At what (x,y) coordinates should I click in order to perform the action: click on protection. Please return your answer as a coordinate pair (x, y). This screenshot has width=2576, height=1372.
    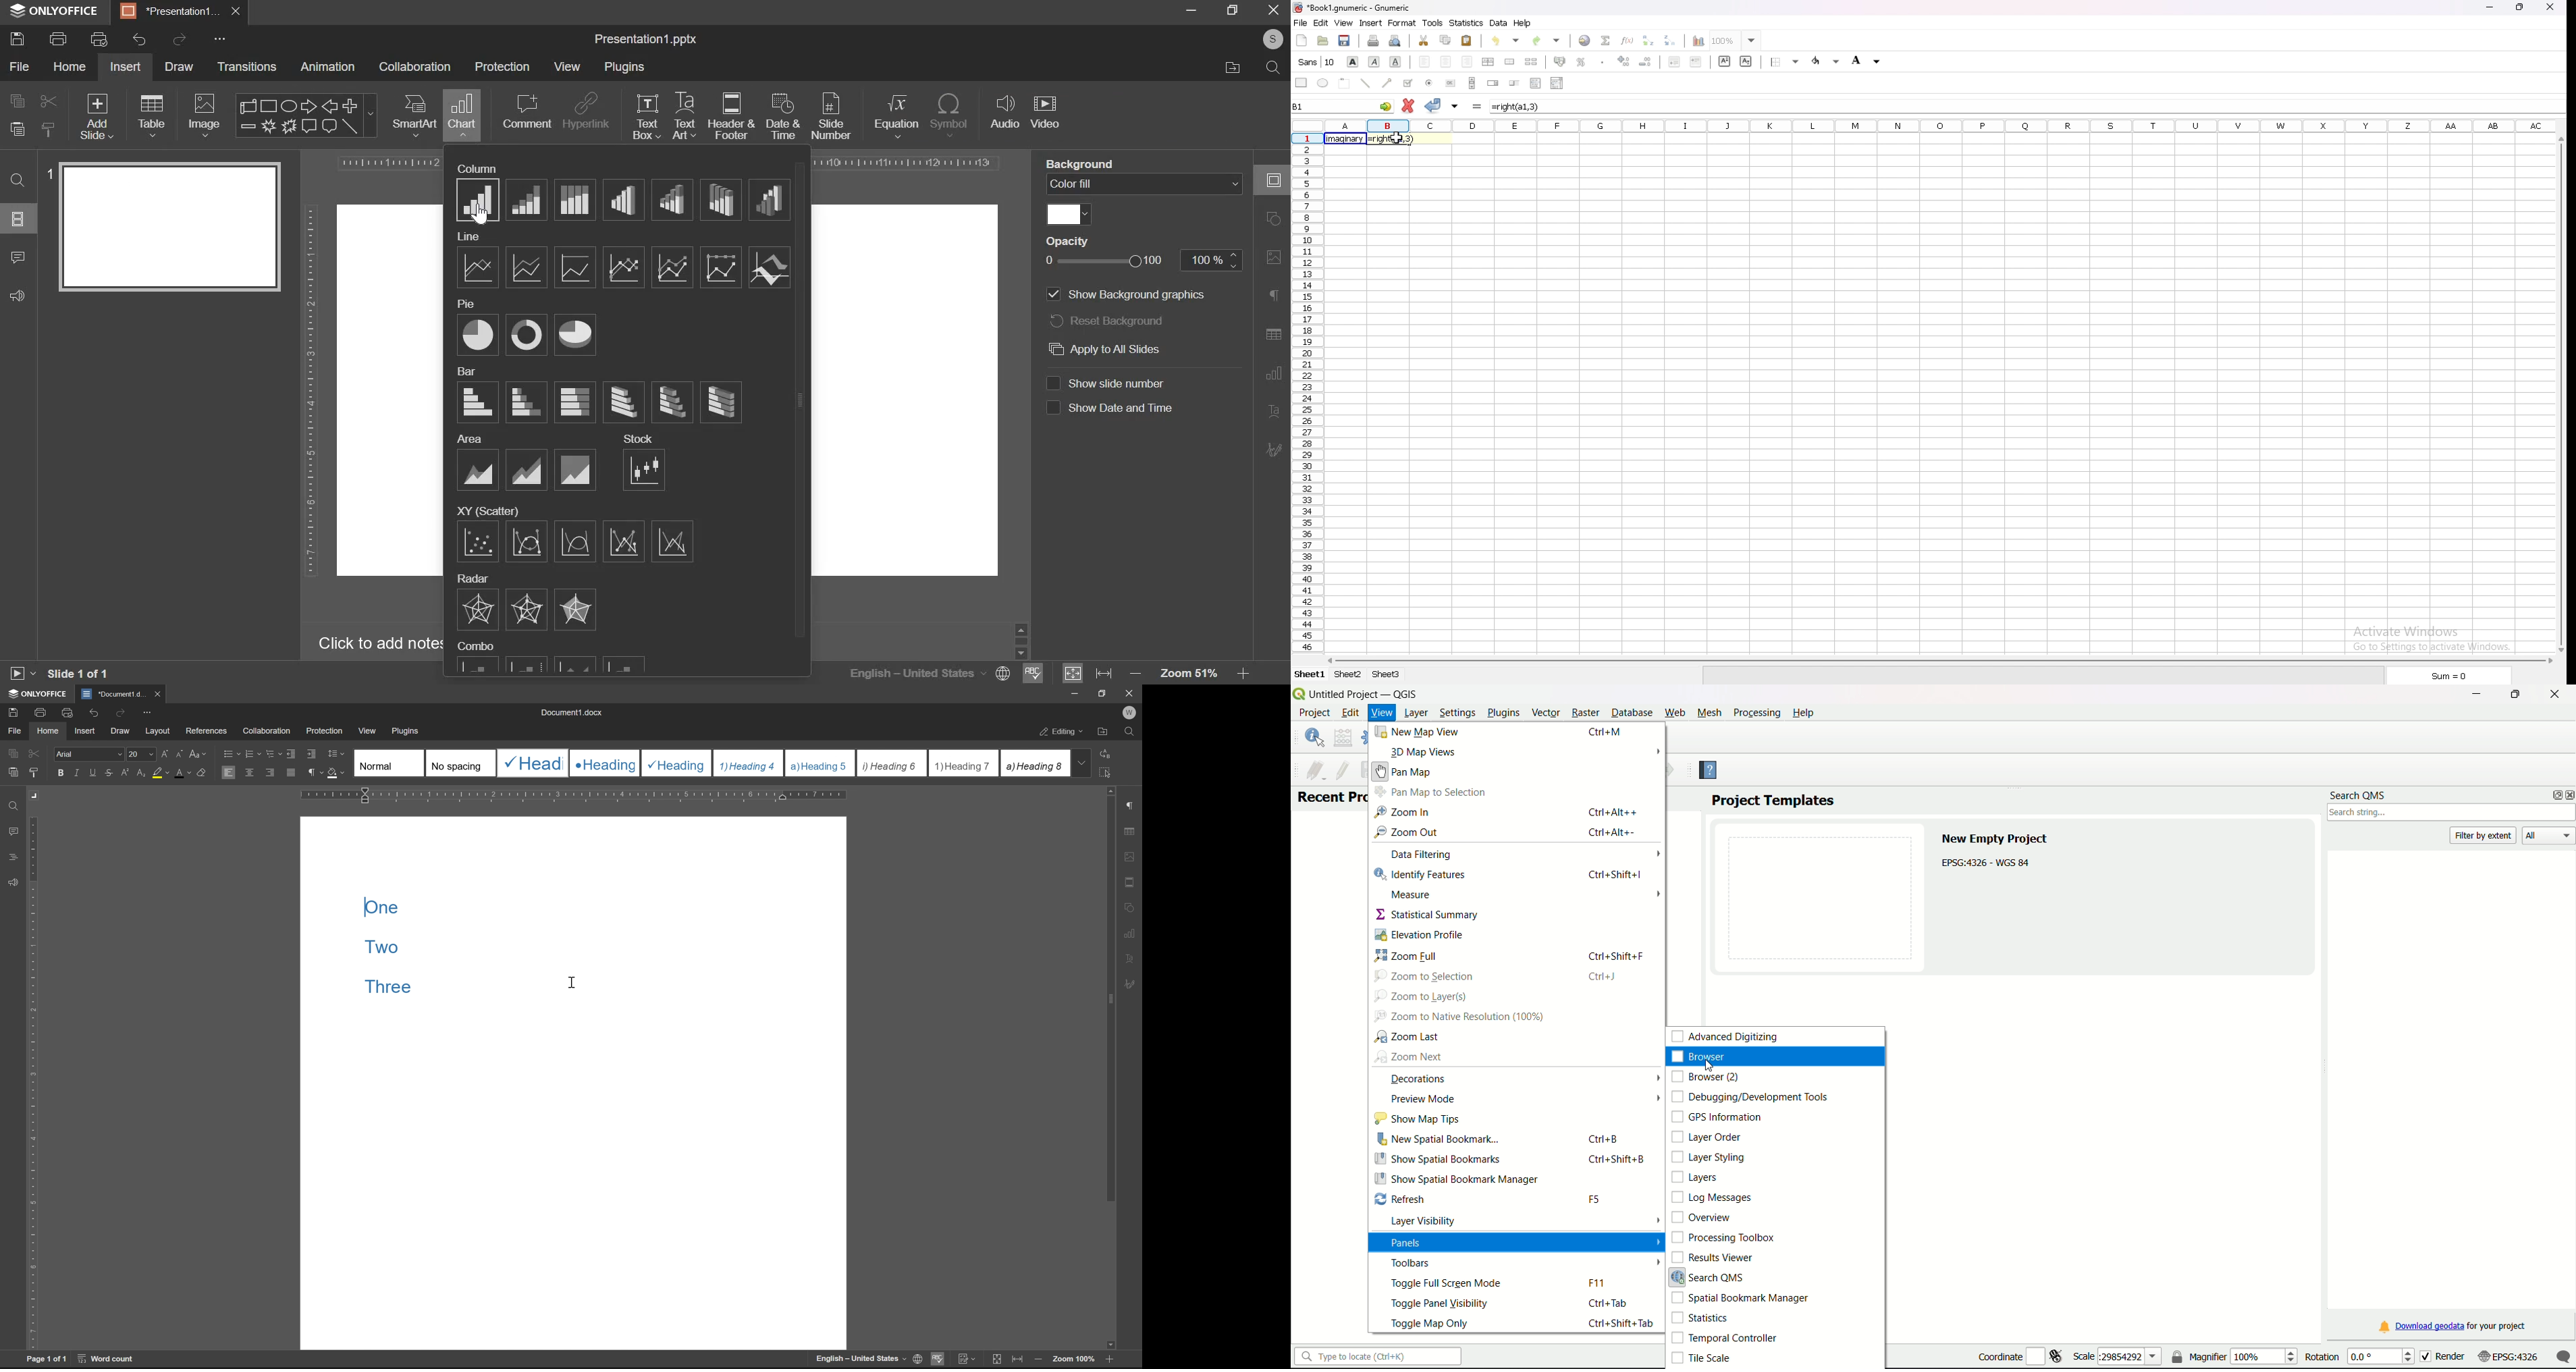
    Looking at the image, I should click on (326, 730).